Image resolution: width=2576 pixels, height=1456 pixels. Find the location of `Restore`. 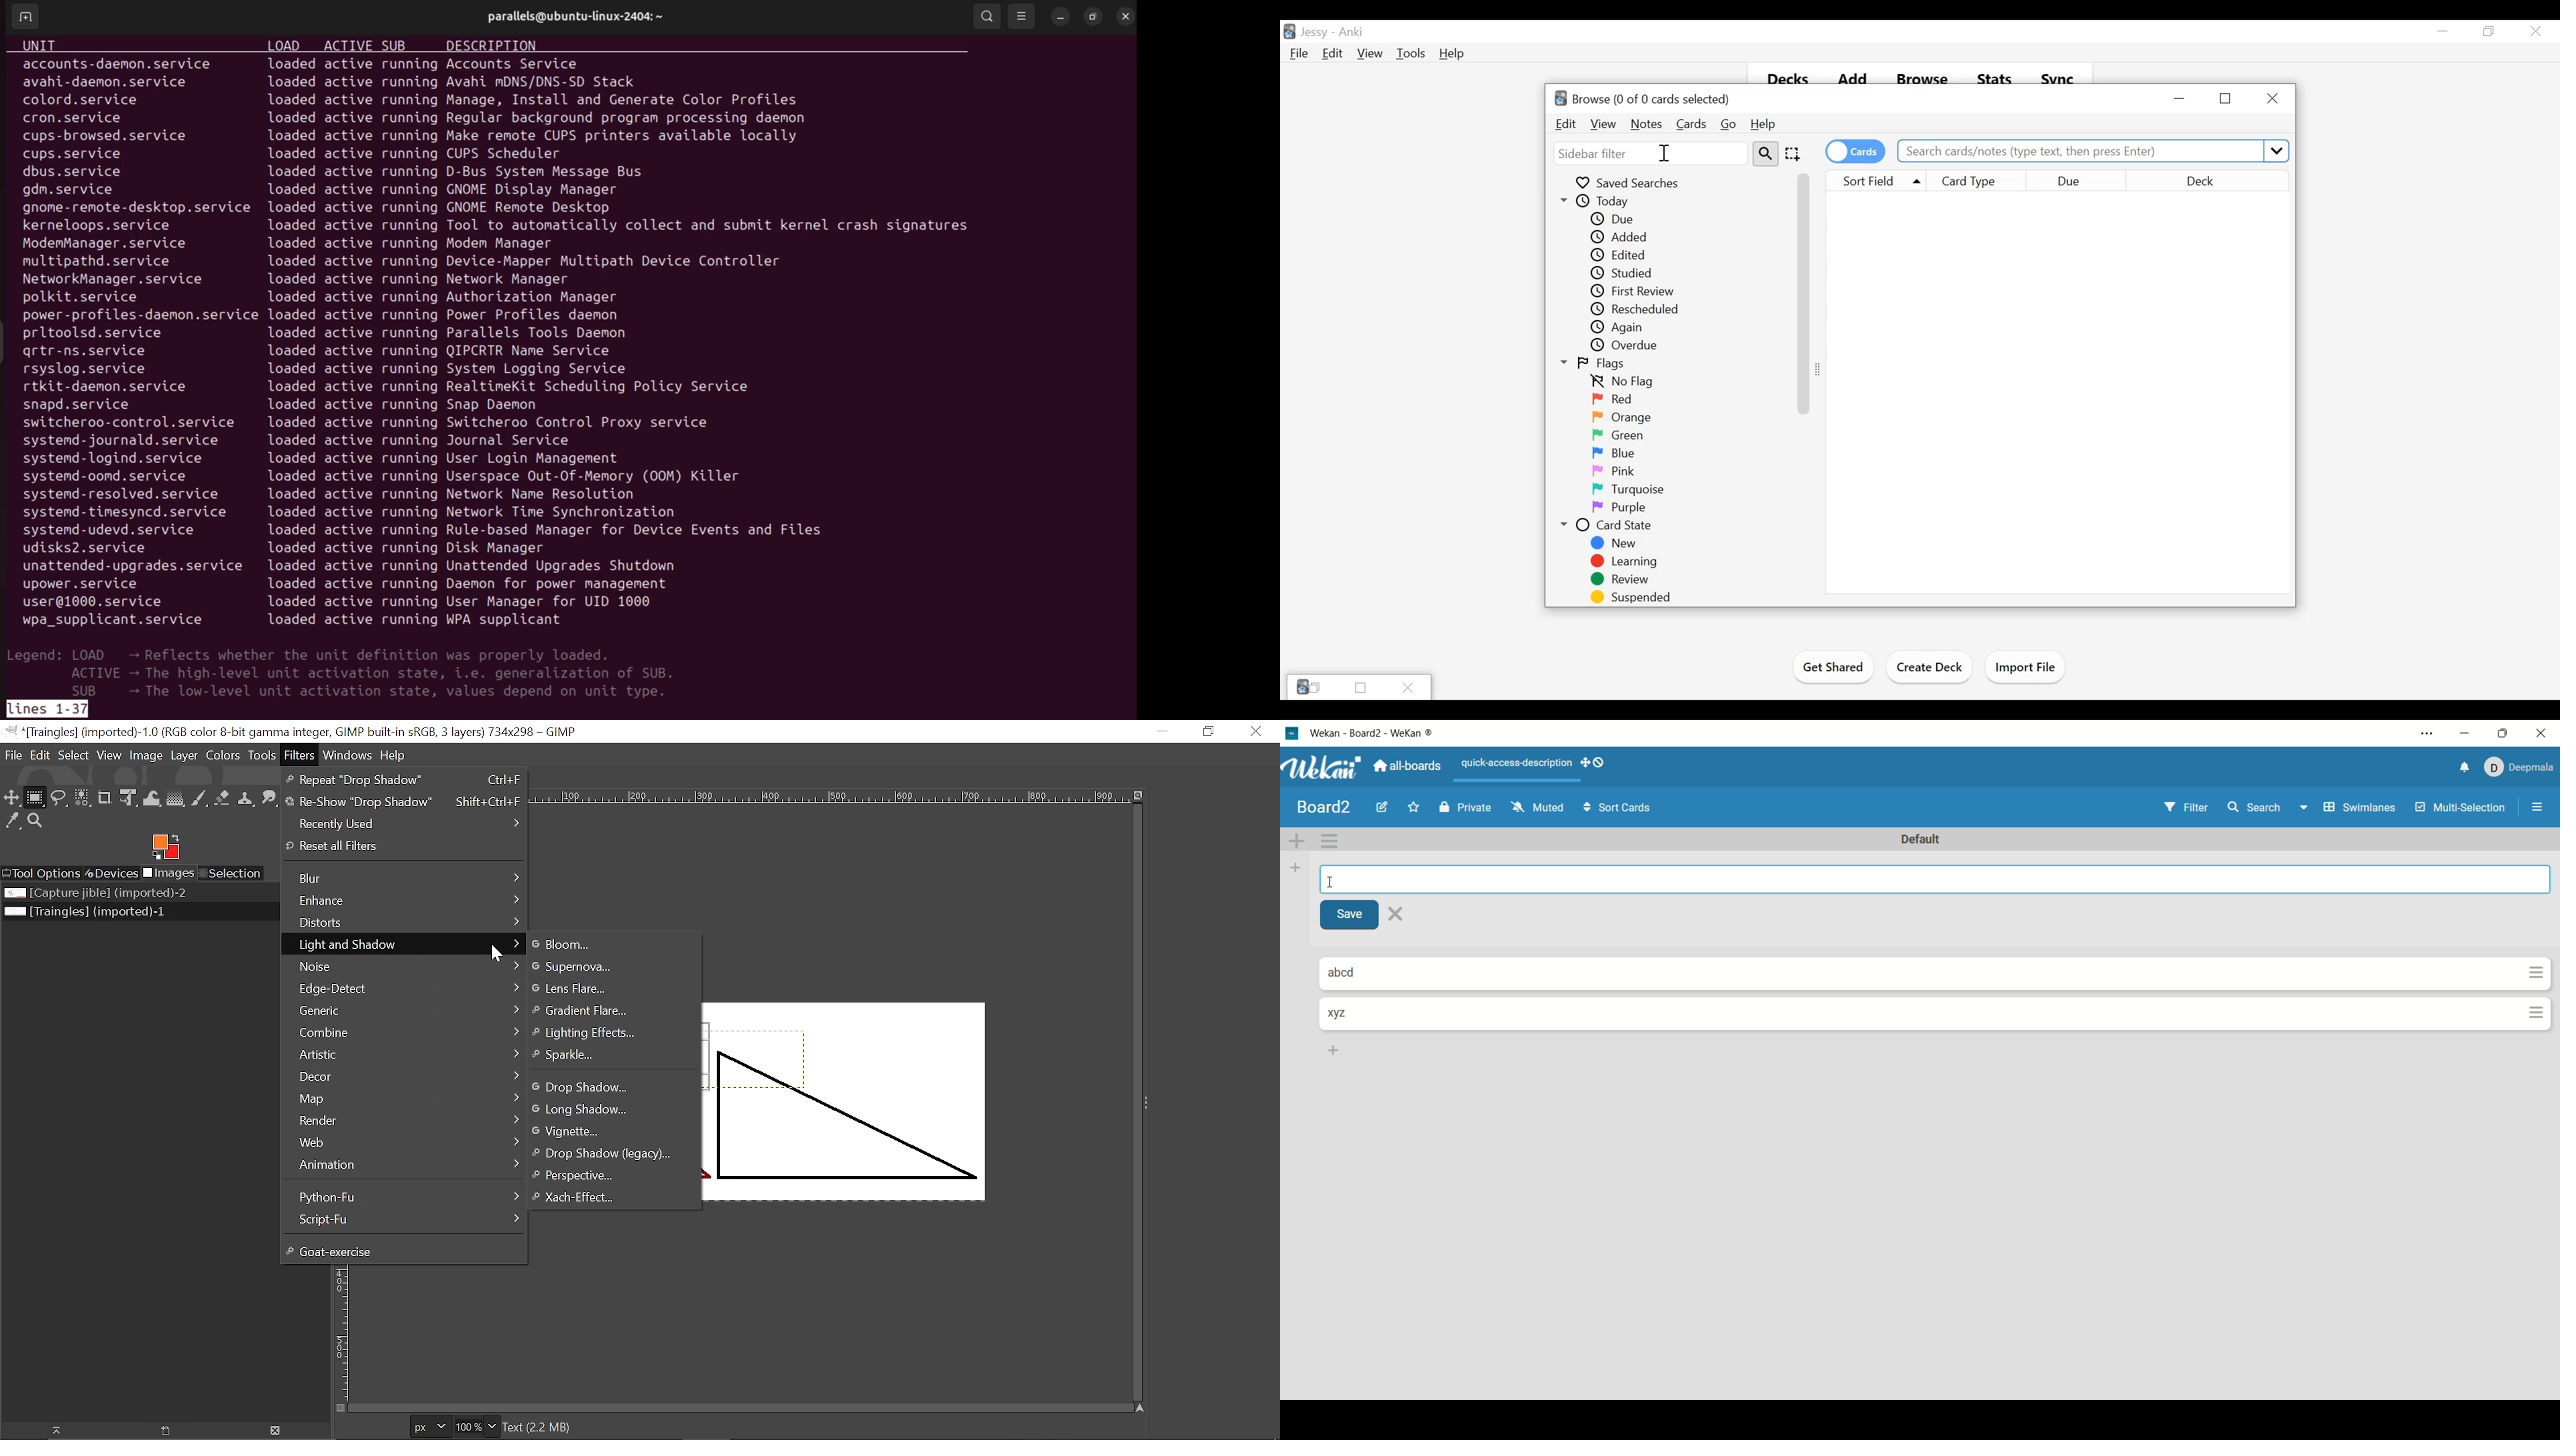

Restore is located at coordinates (1359, 688).